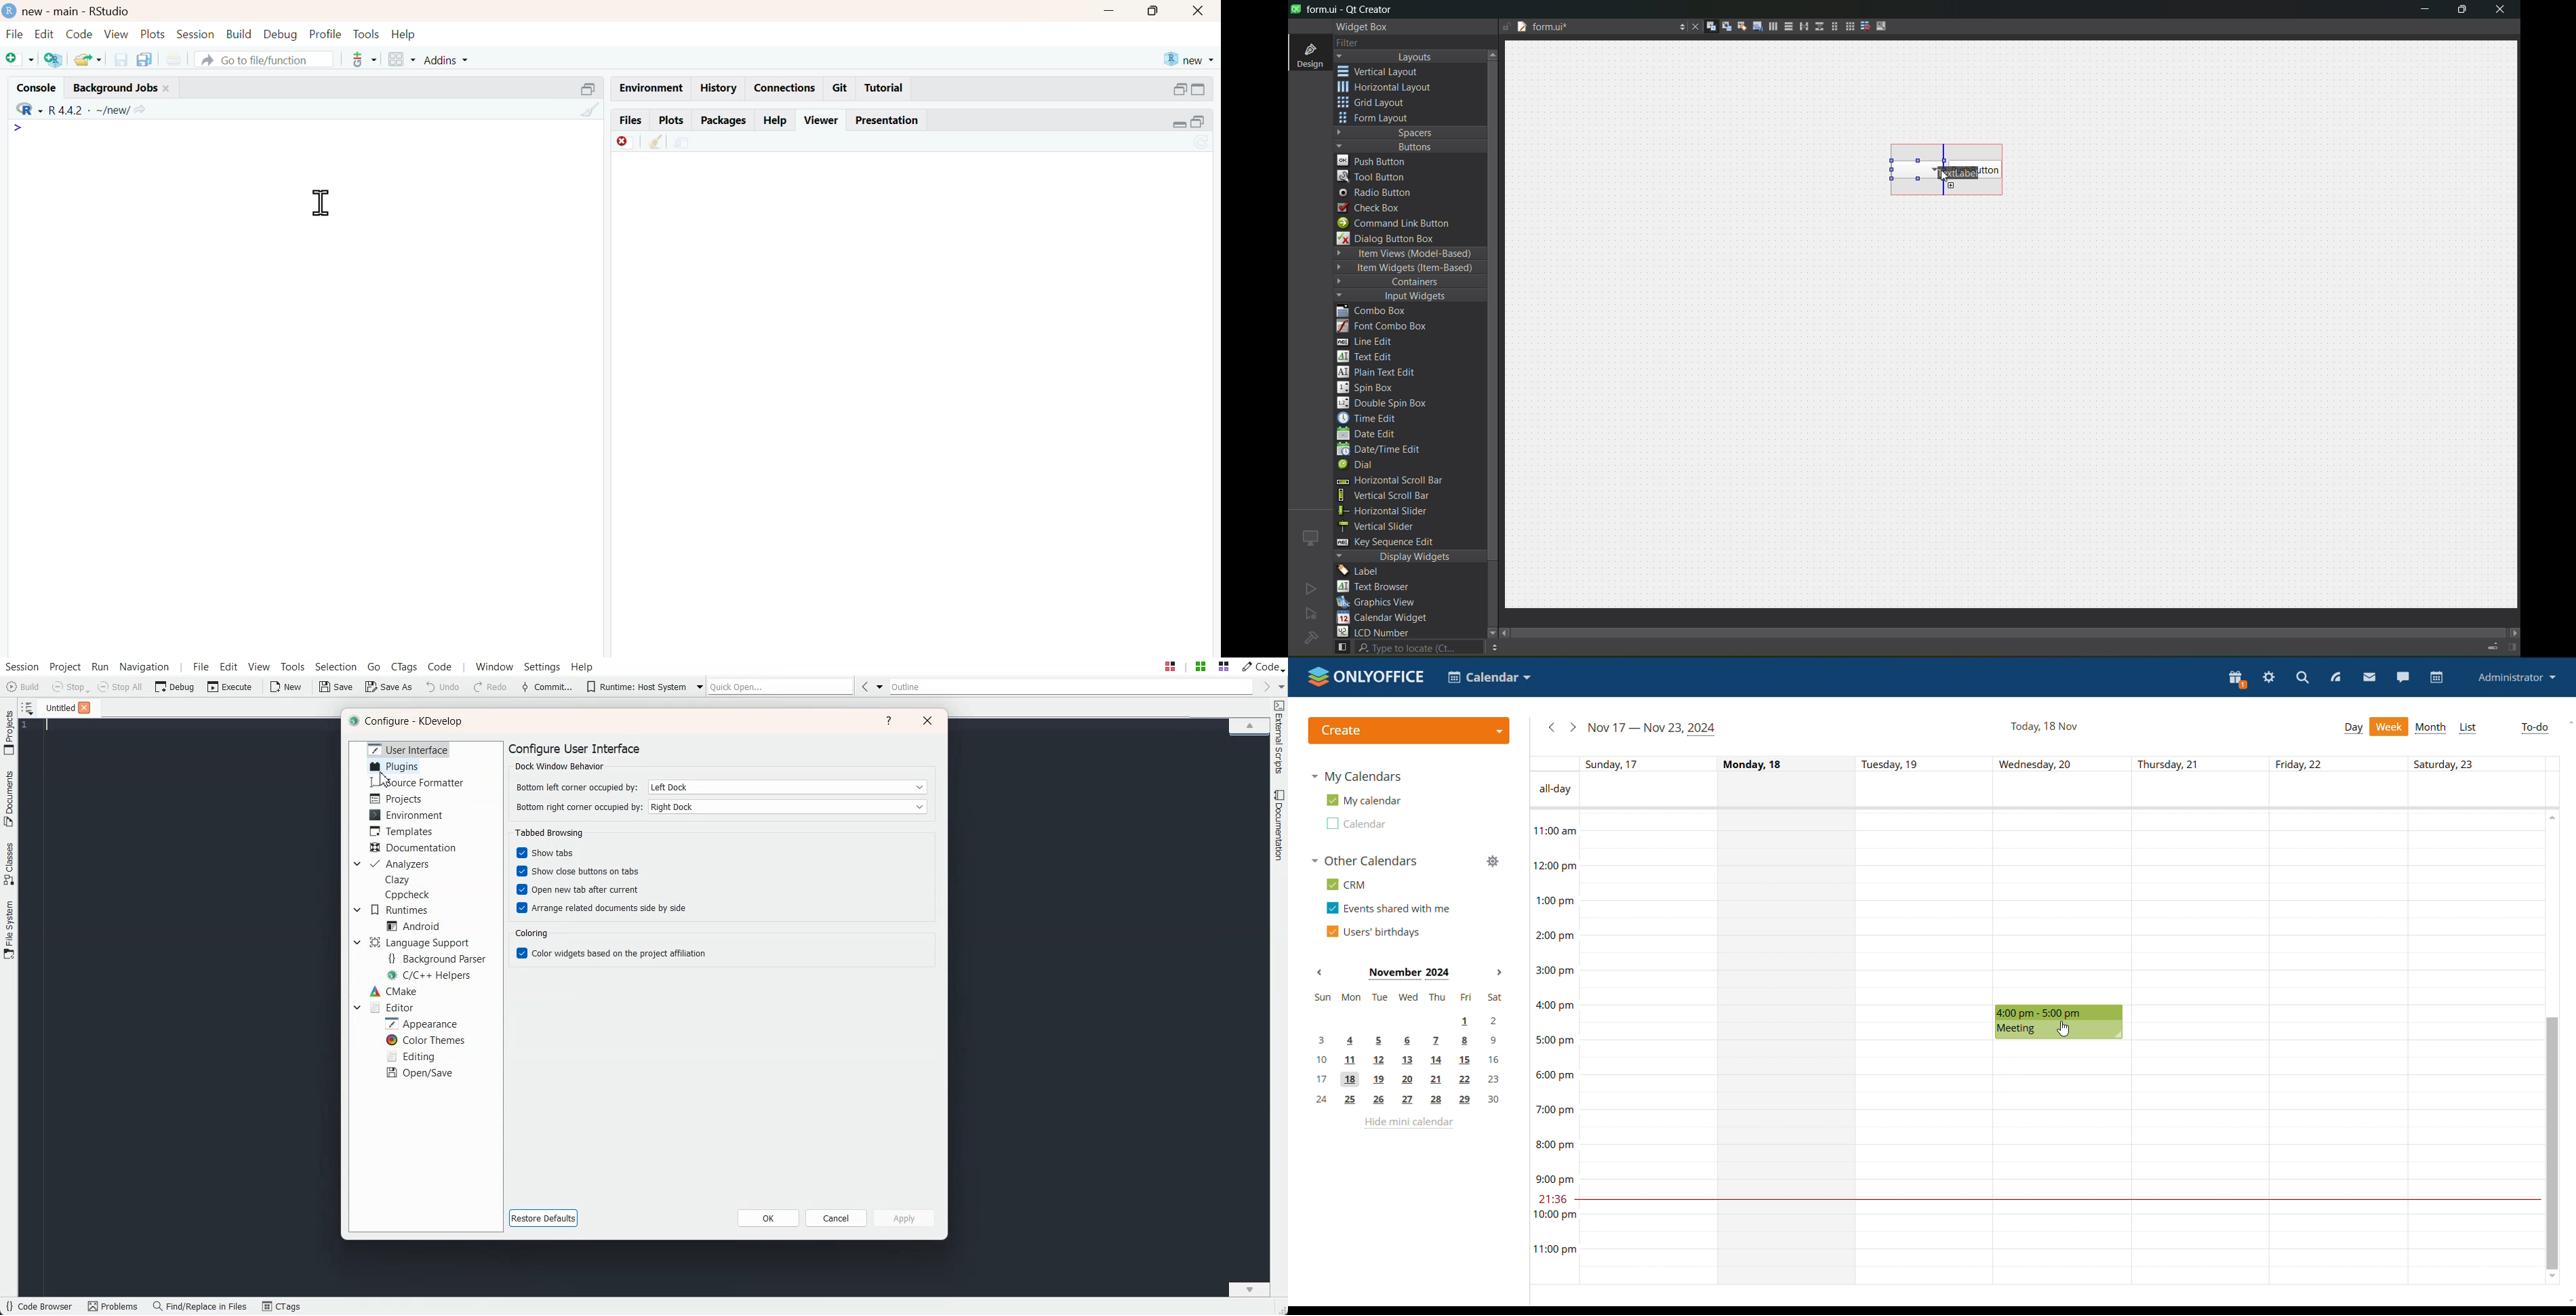 This screenshot has width=2576, height=1316. I want to click on print, so click(174, 60).